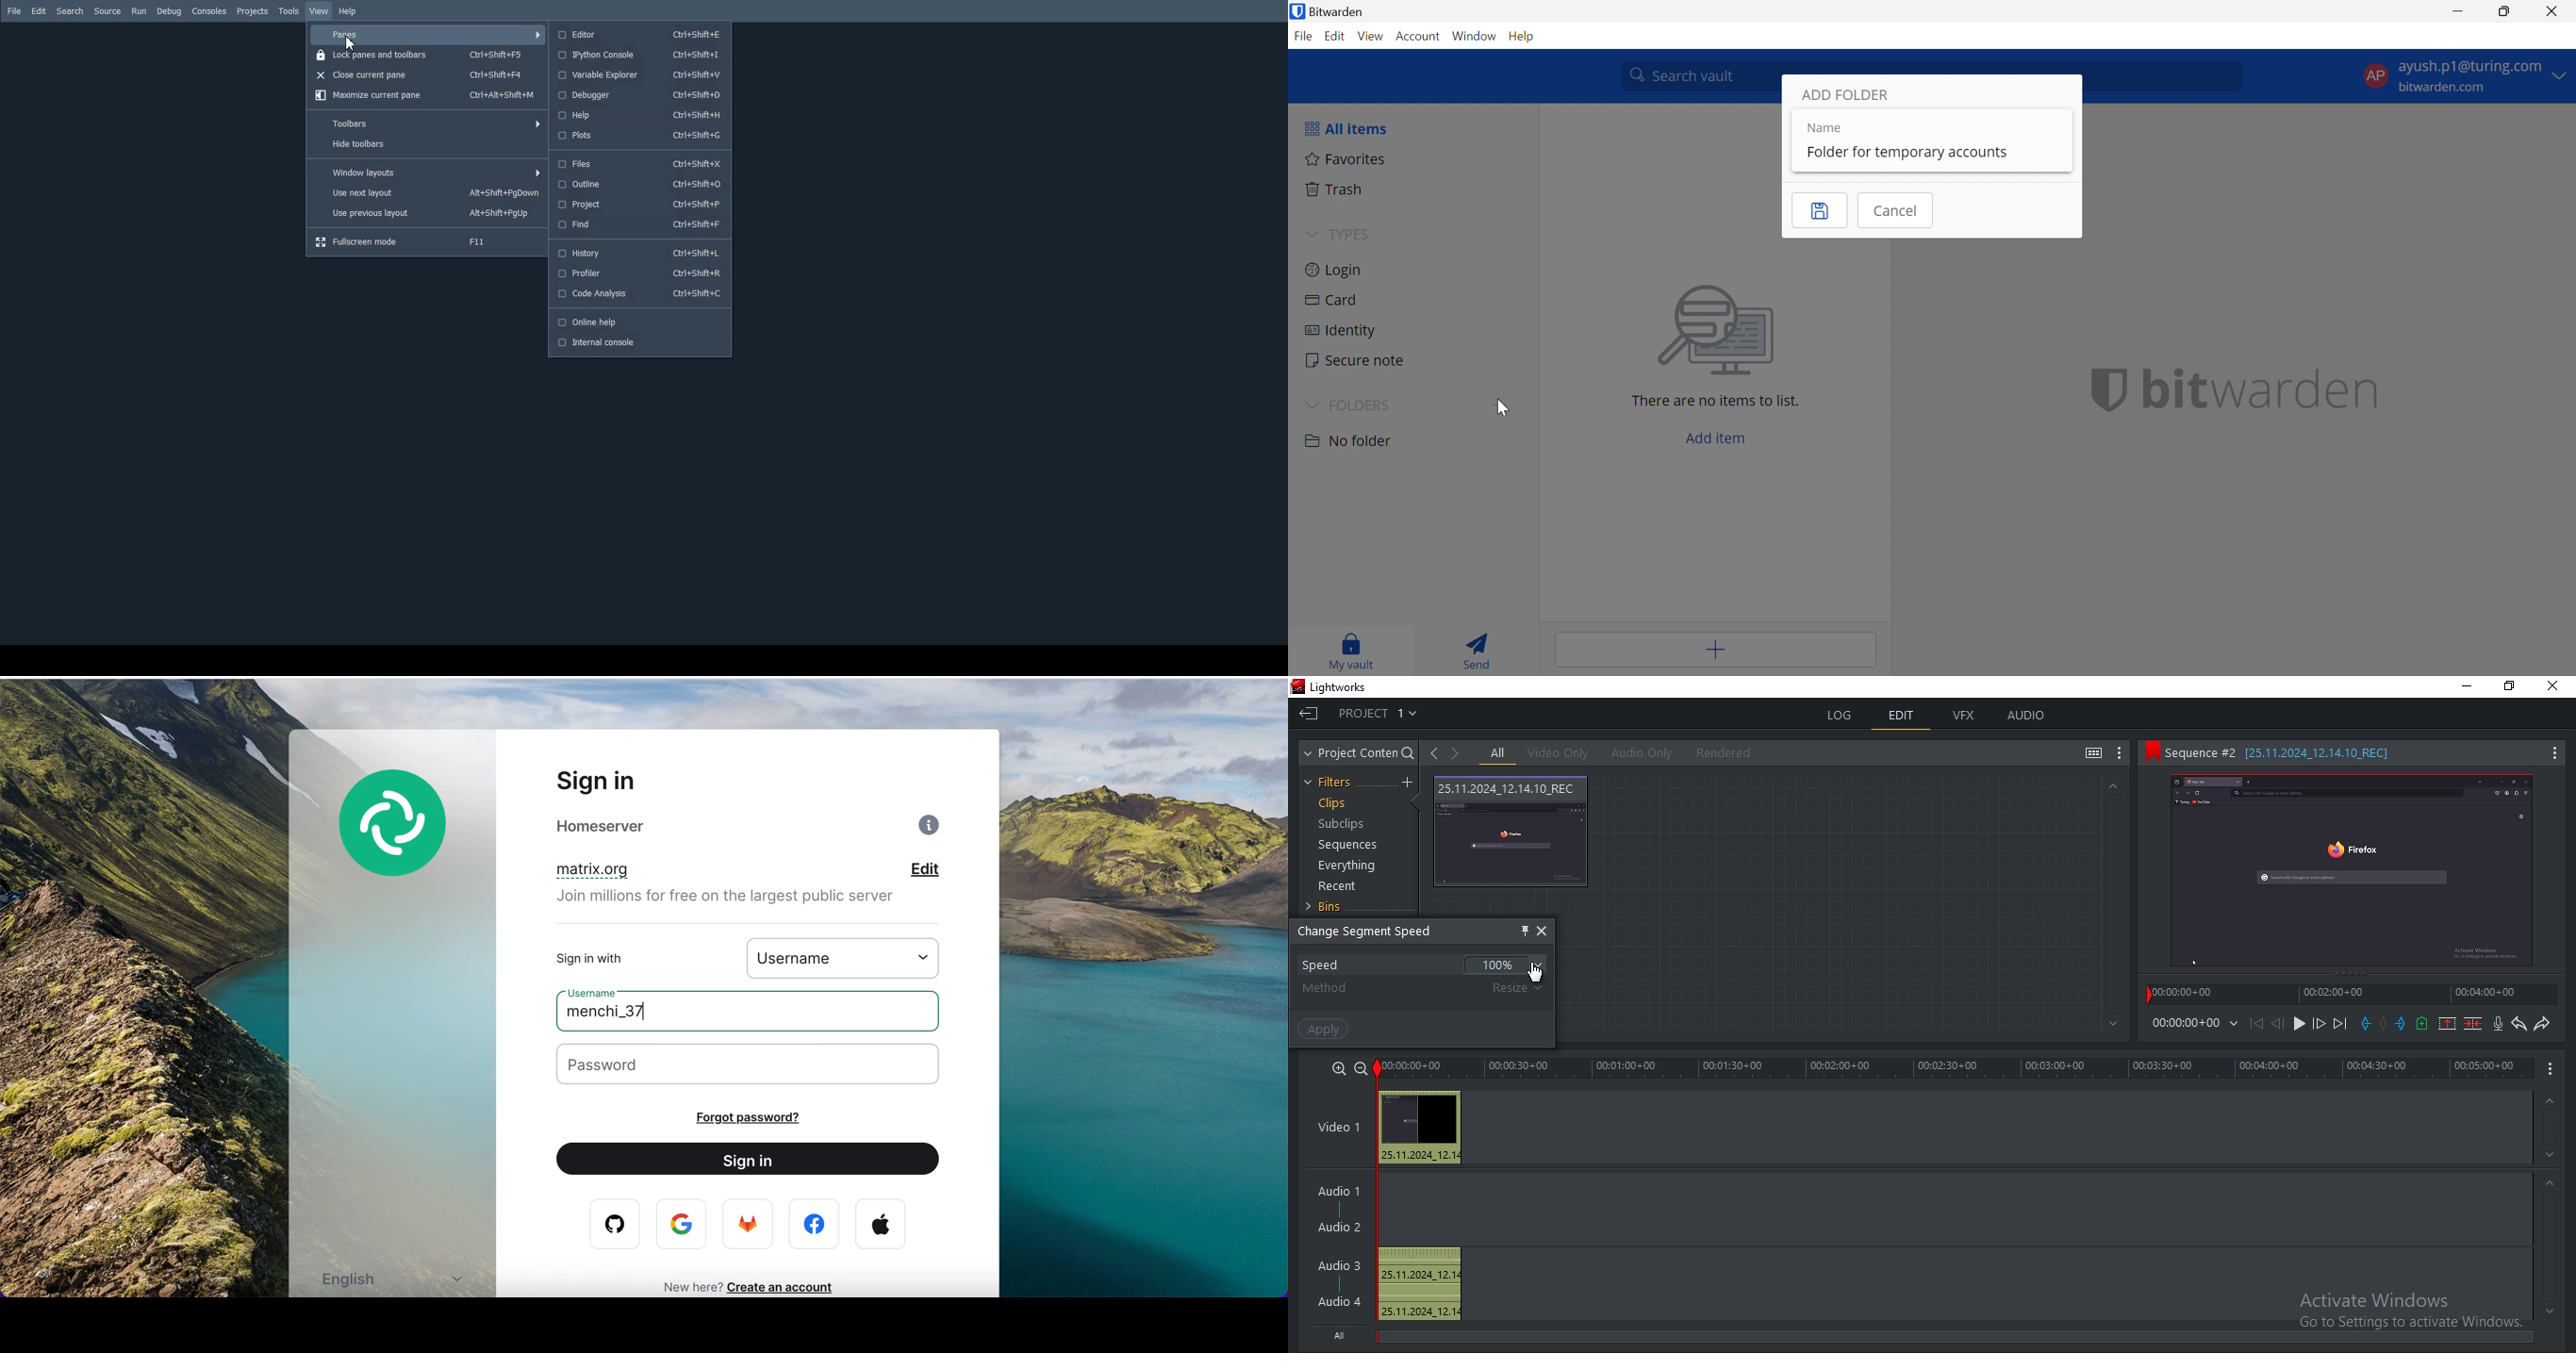  What do you see at coordinates (139, 11) in the screenshot?
I see `Run` at bounding box center [139, 11].